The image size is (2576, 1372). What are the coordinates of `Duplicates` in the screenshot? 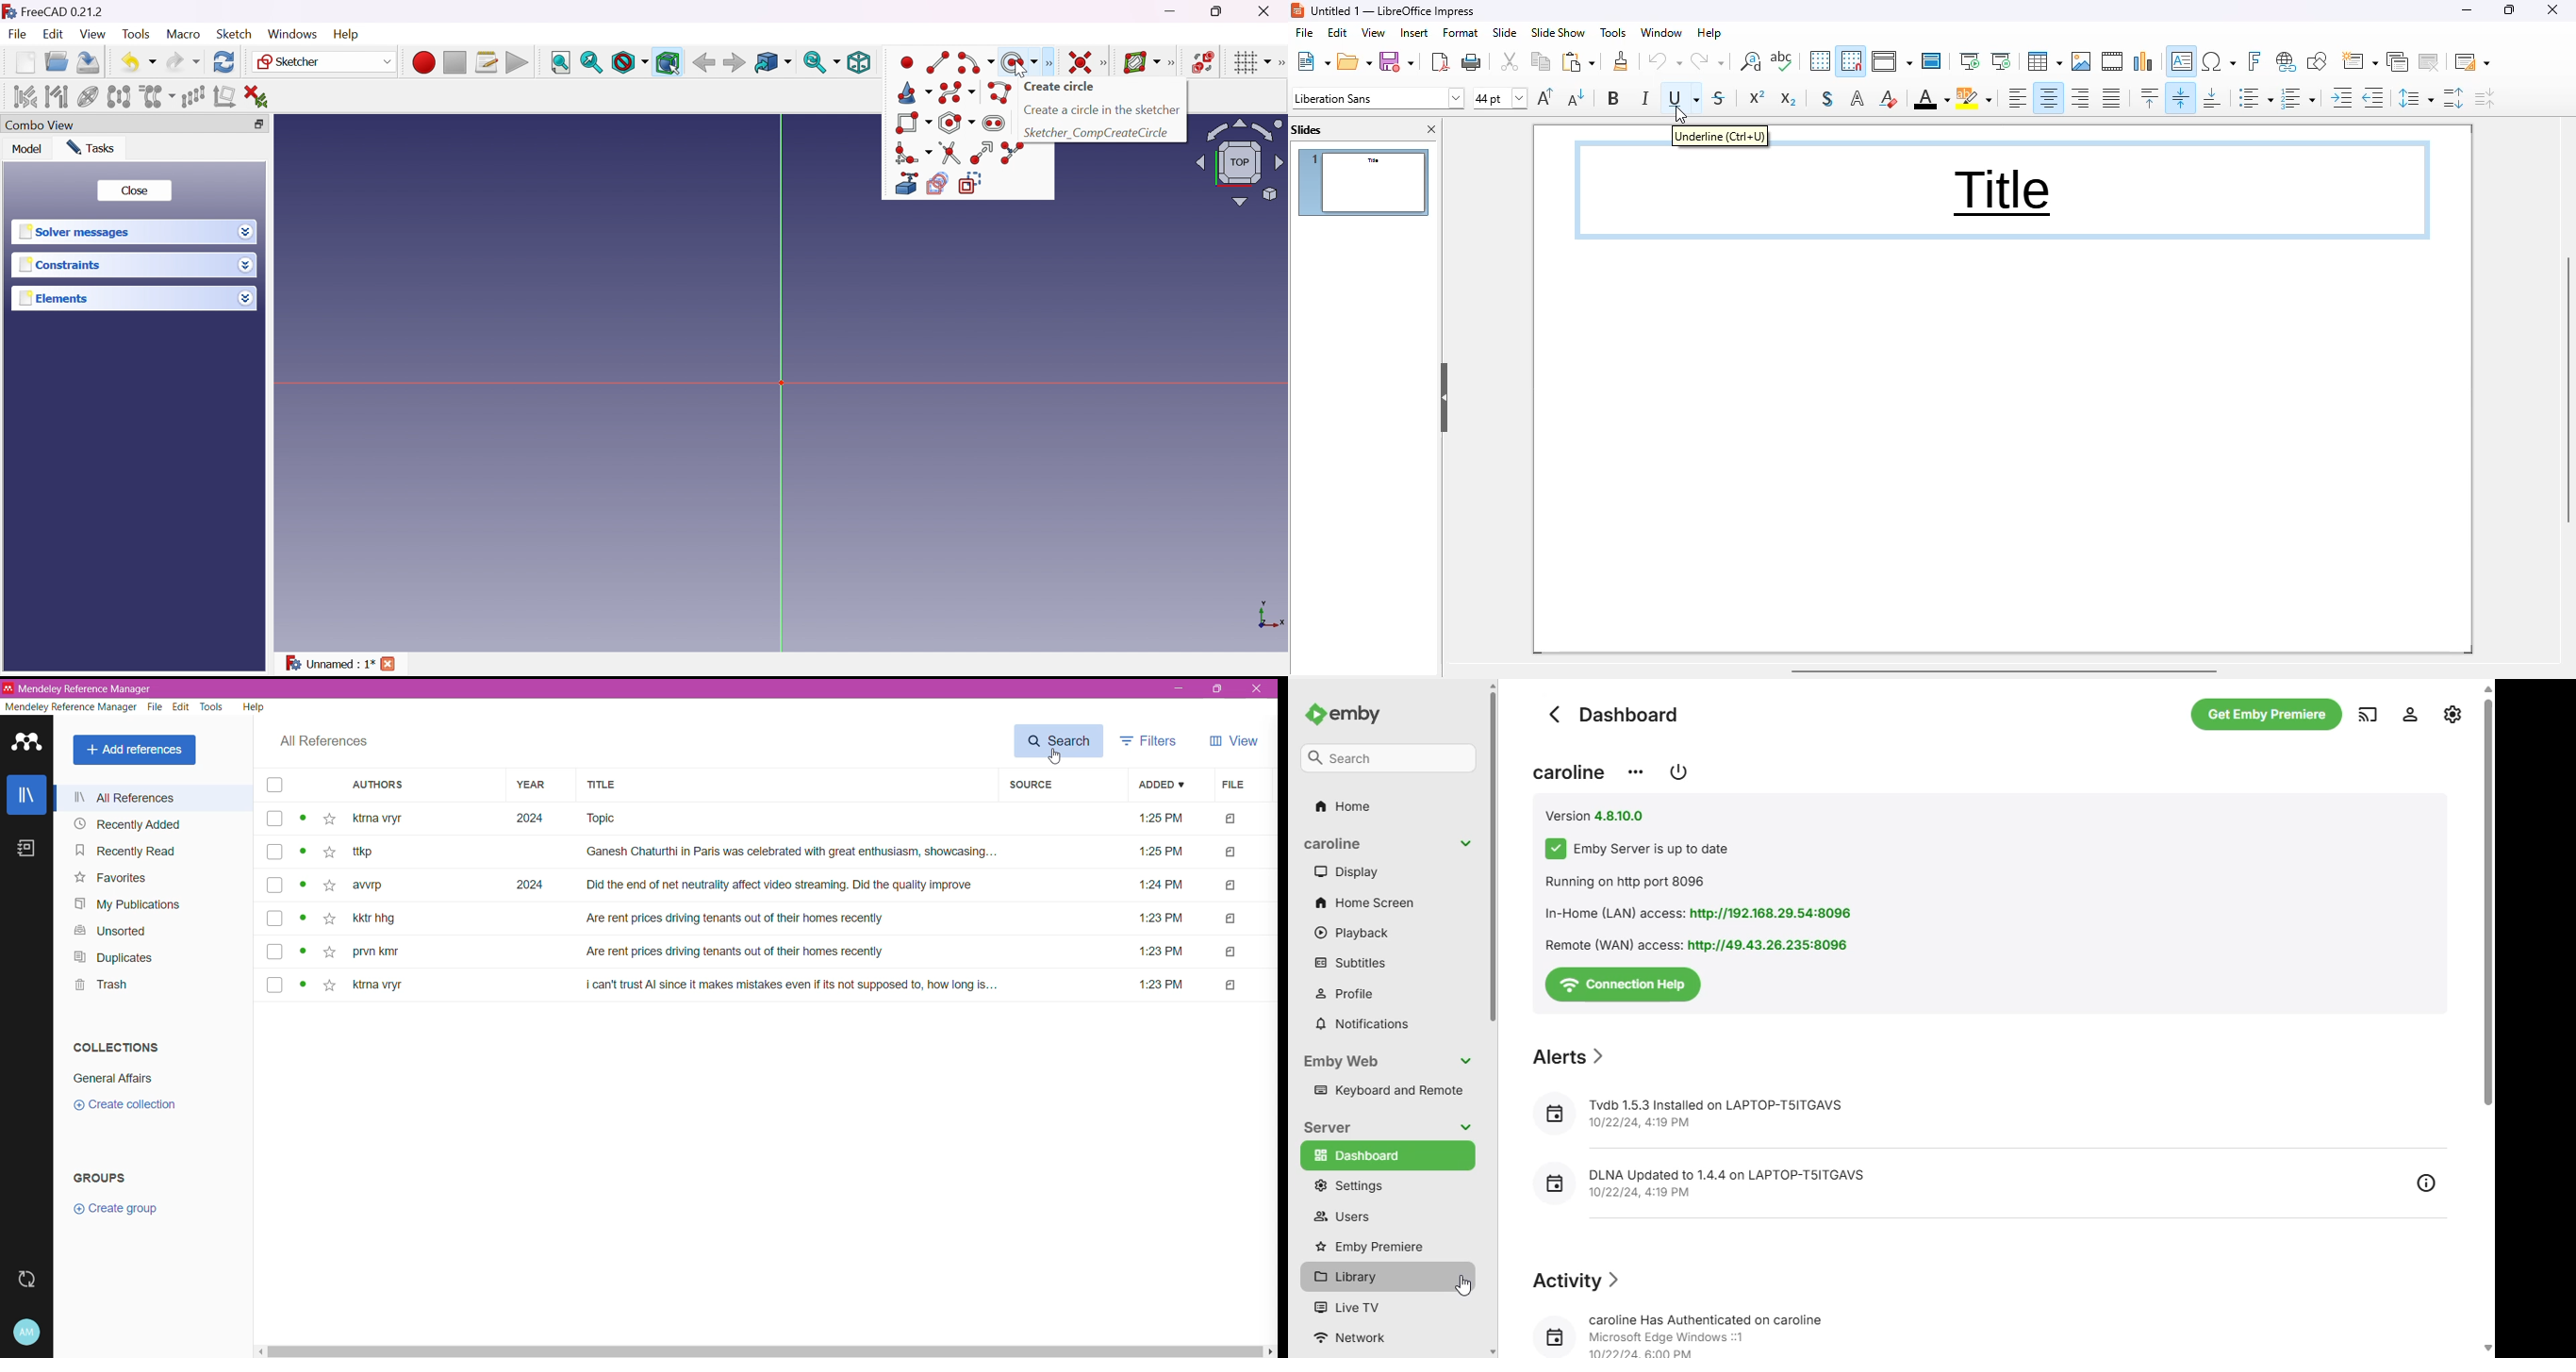 It's located at (124, 958).